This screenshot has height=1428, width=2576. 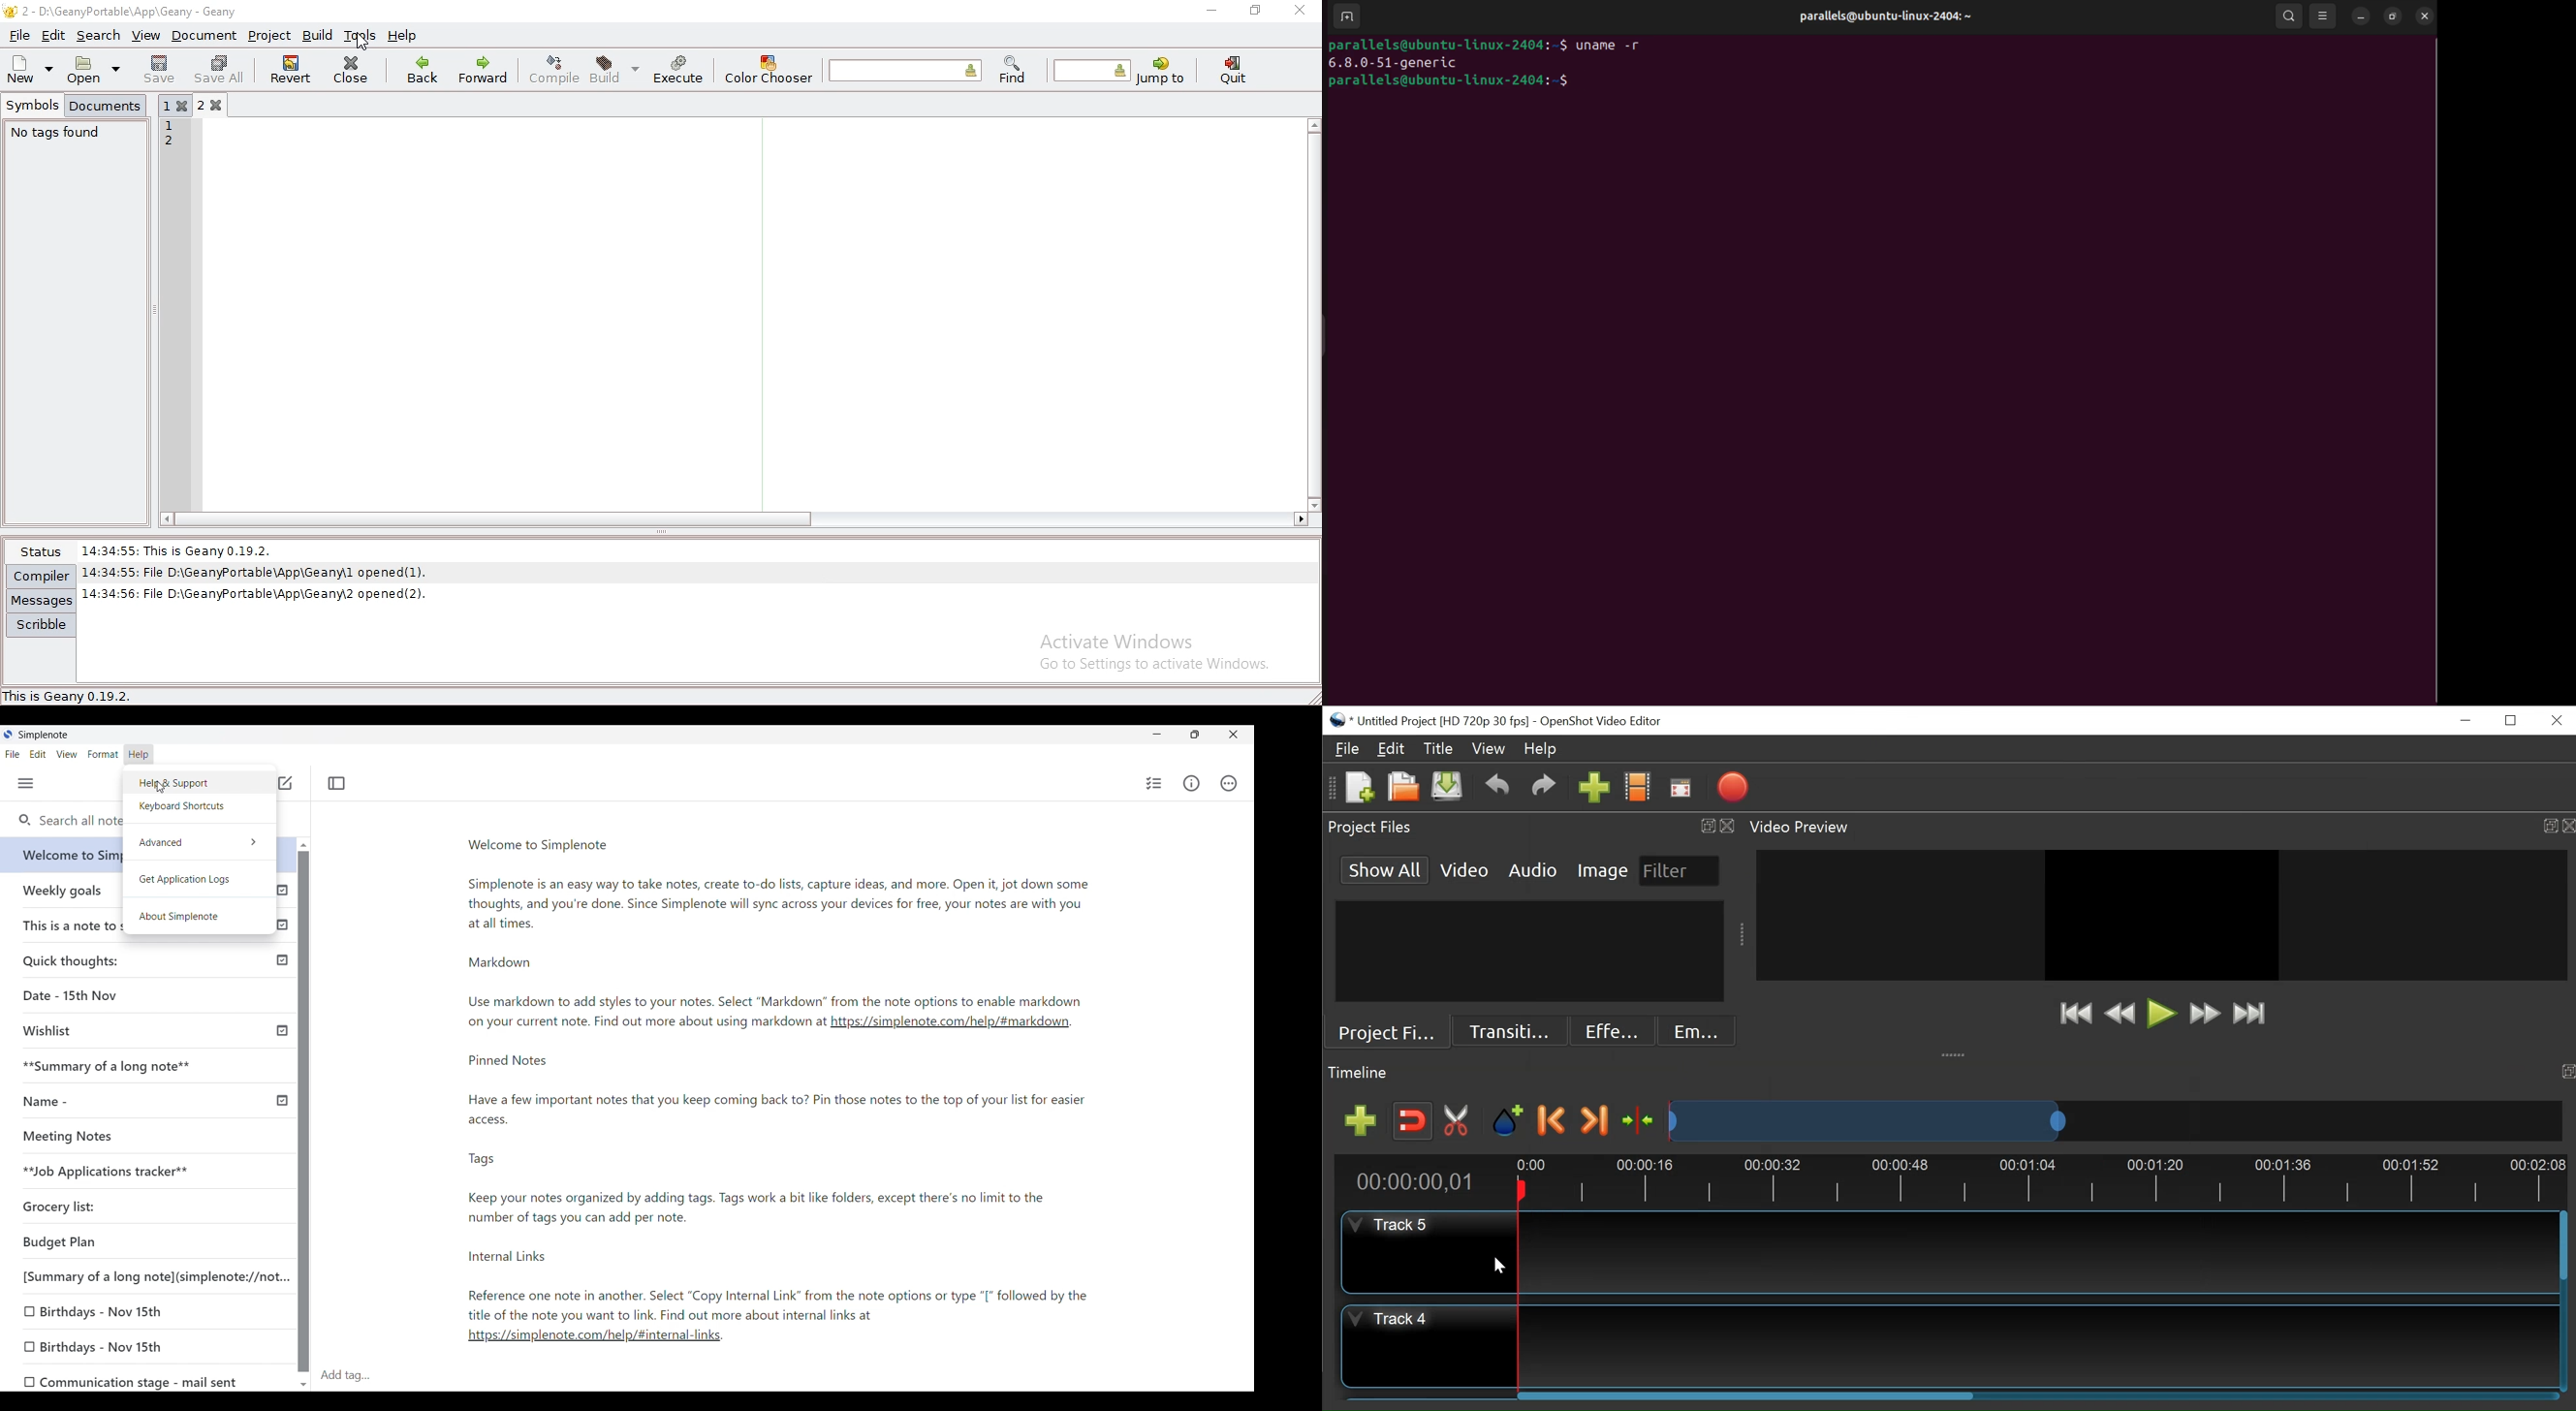 What do you see at coordinates (38, 754) in the screenshot?
I see `Edit menu` at bounding box center [38, 754].